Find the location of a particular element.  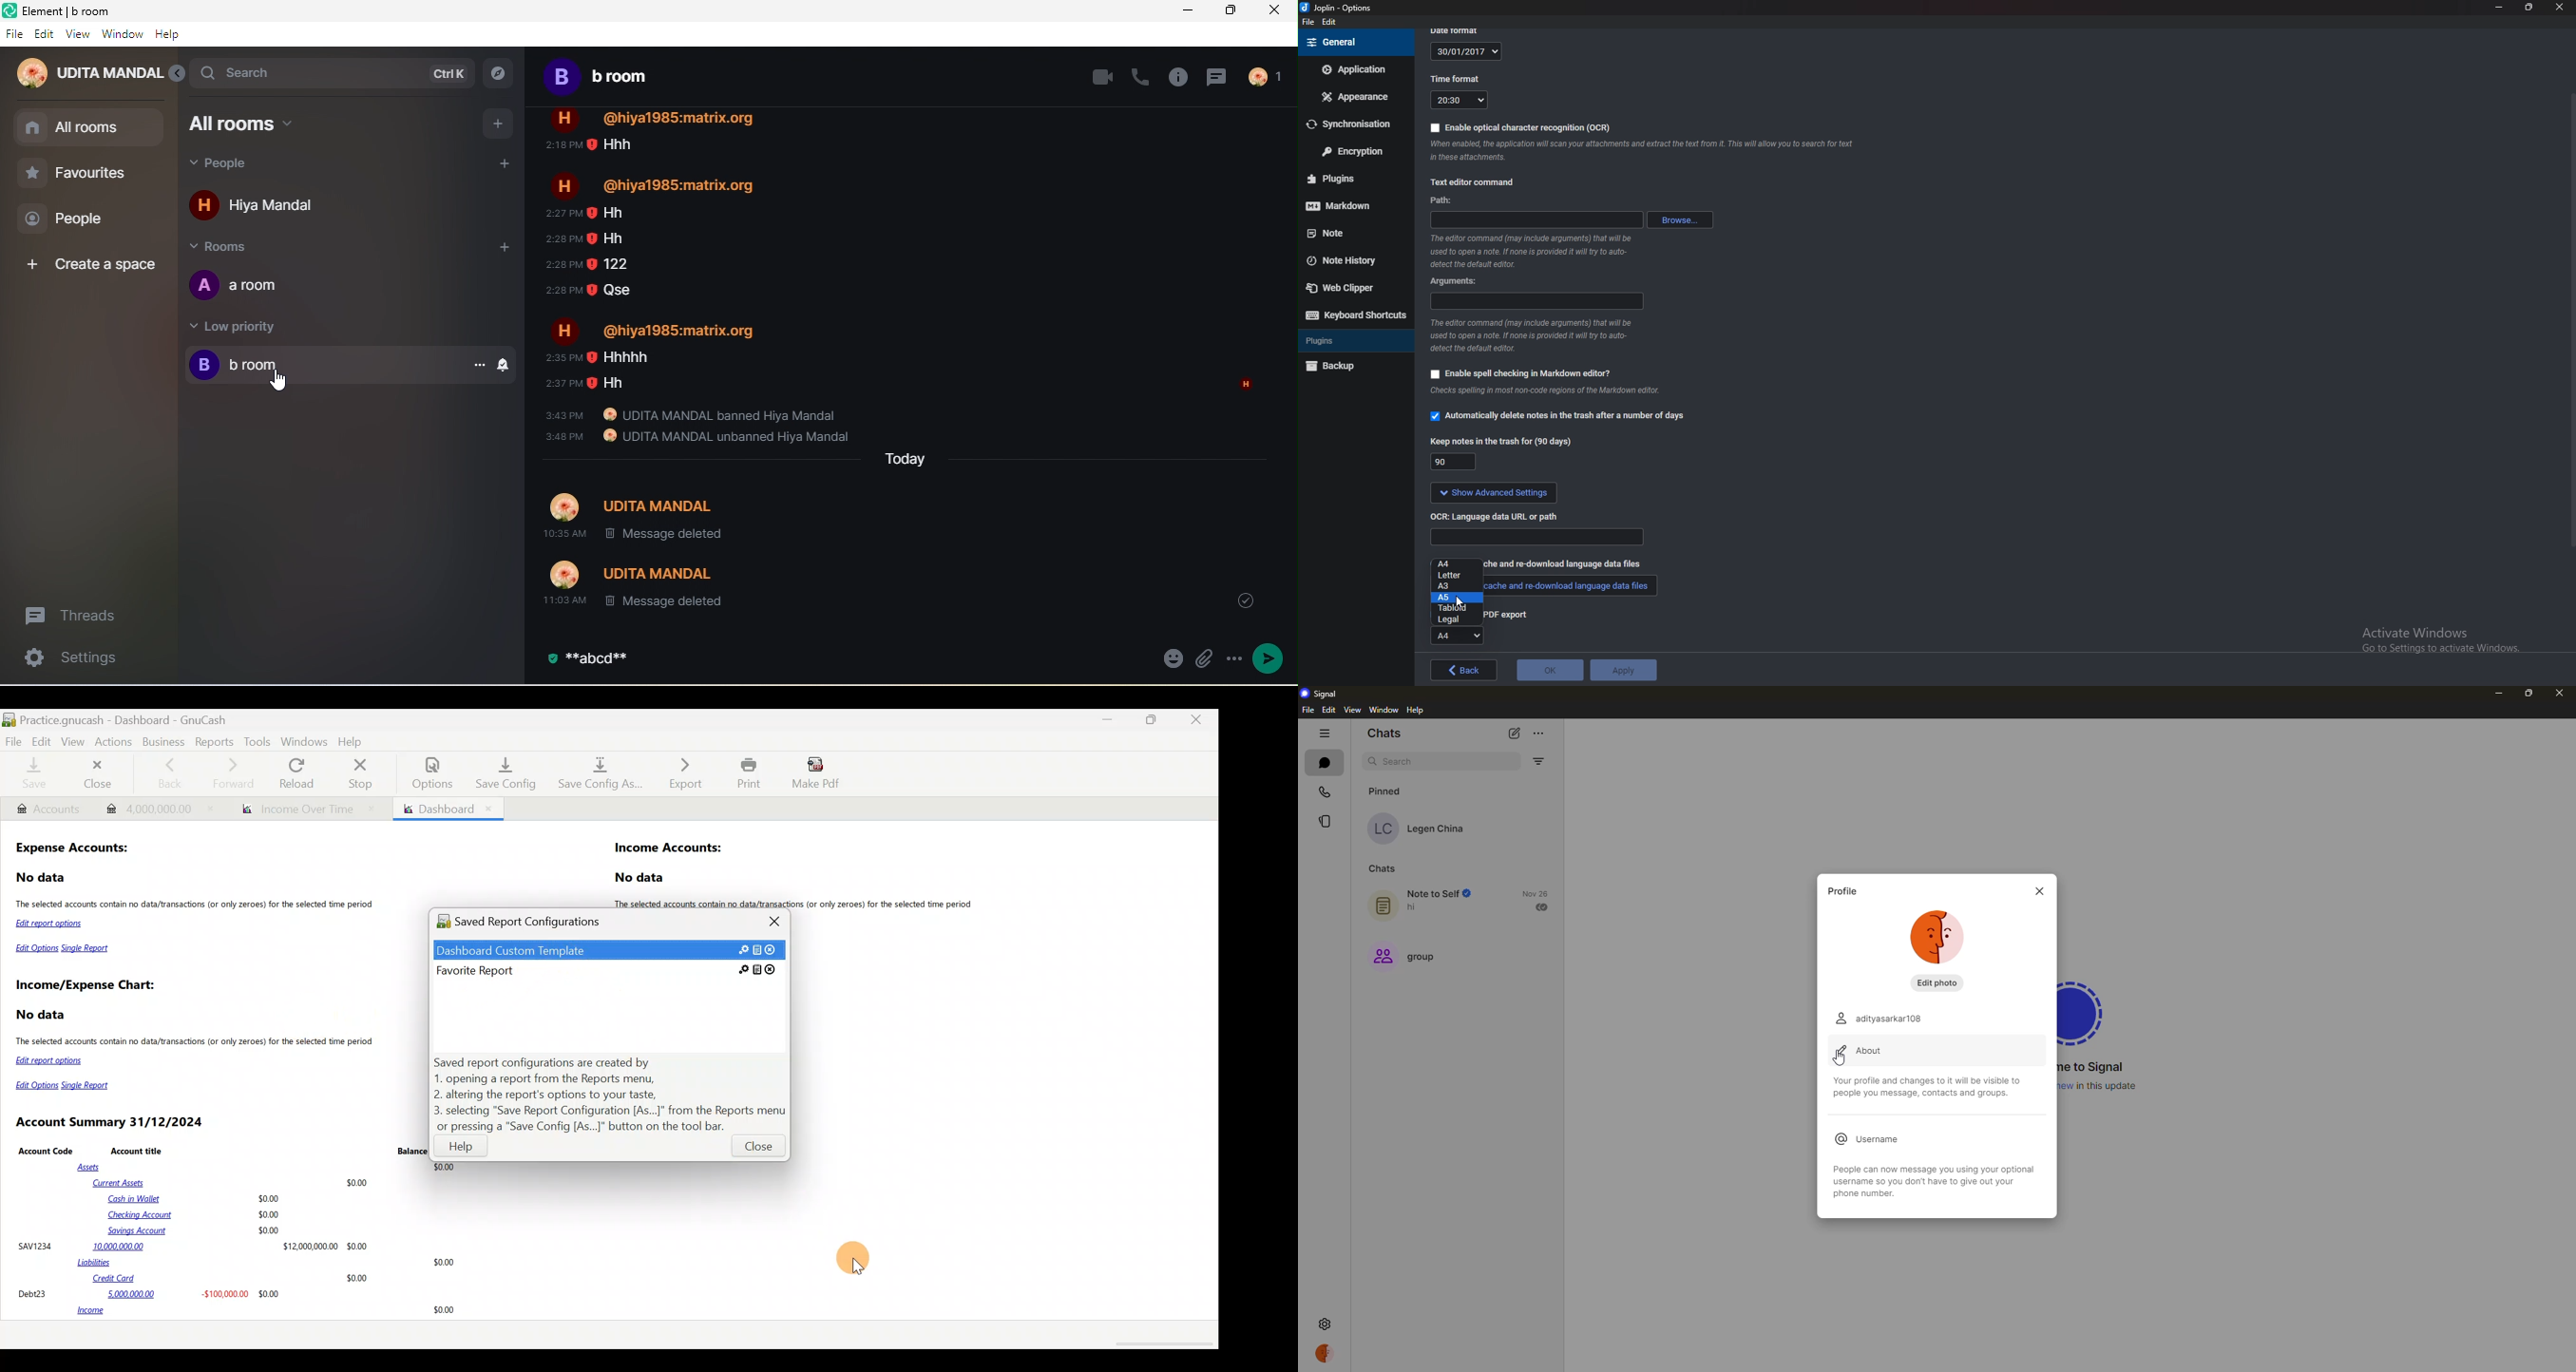

older message is located at coordinates (921, 363).